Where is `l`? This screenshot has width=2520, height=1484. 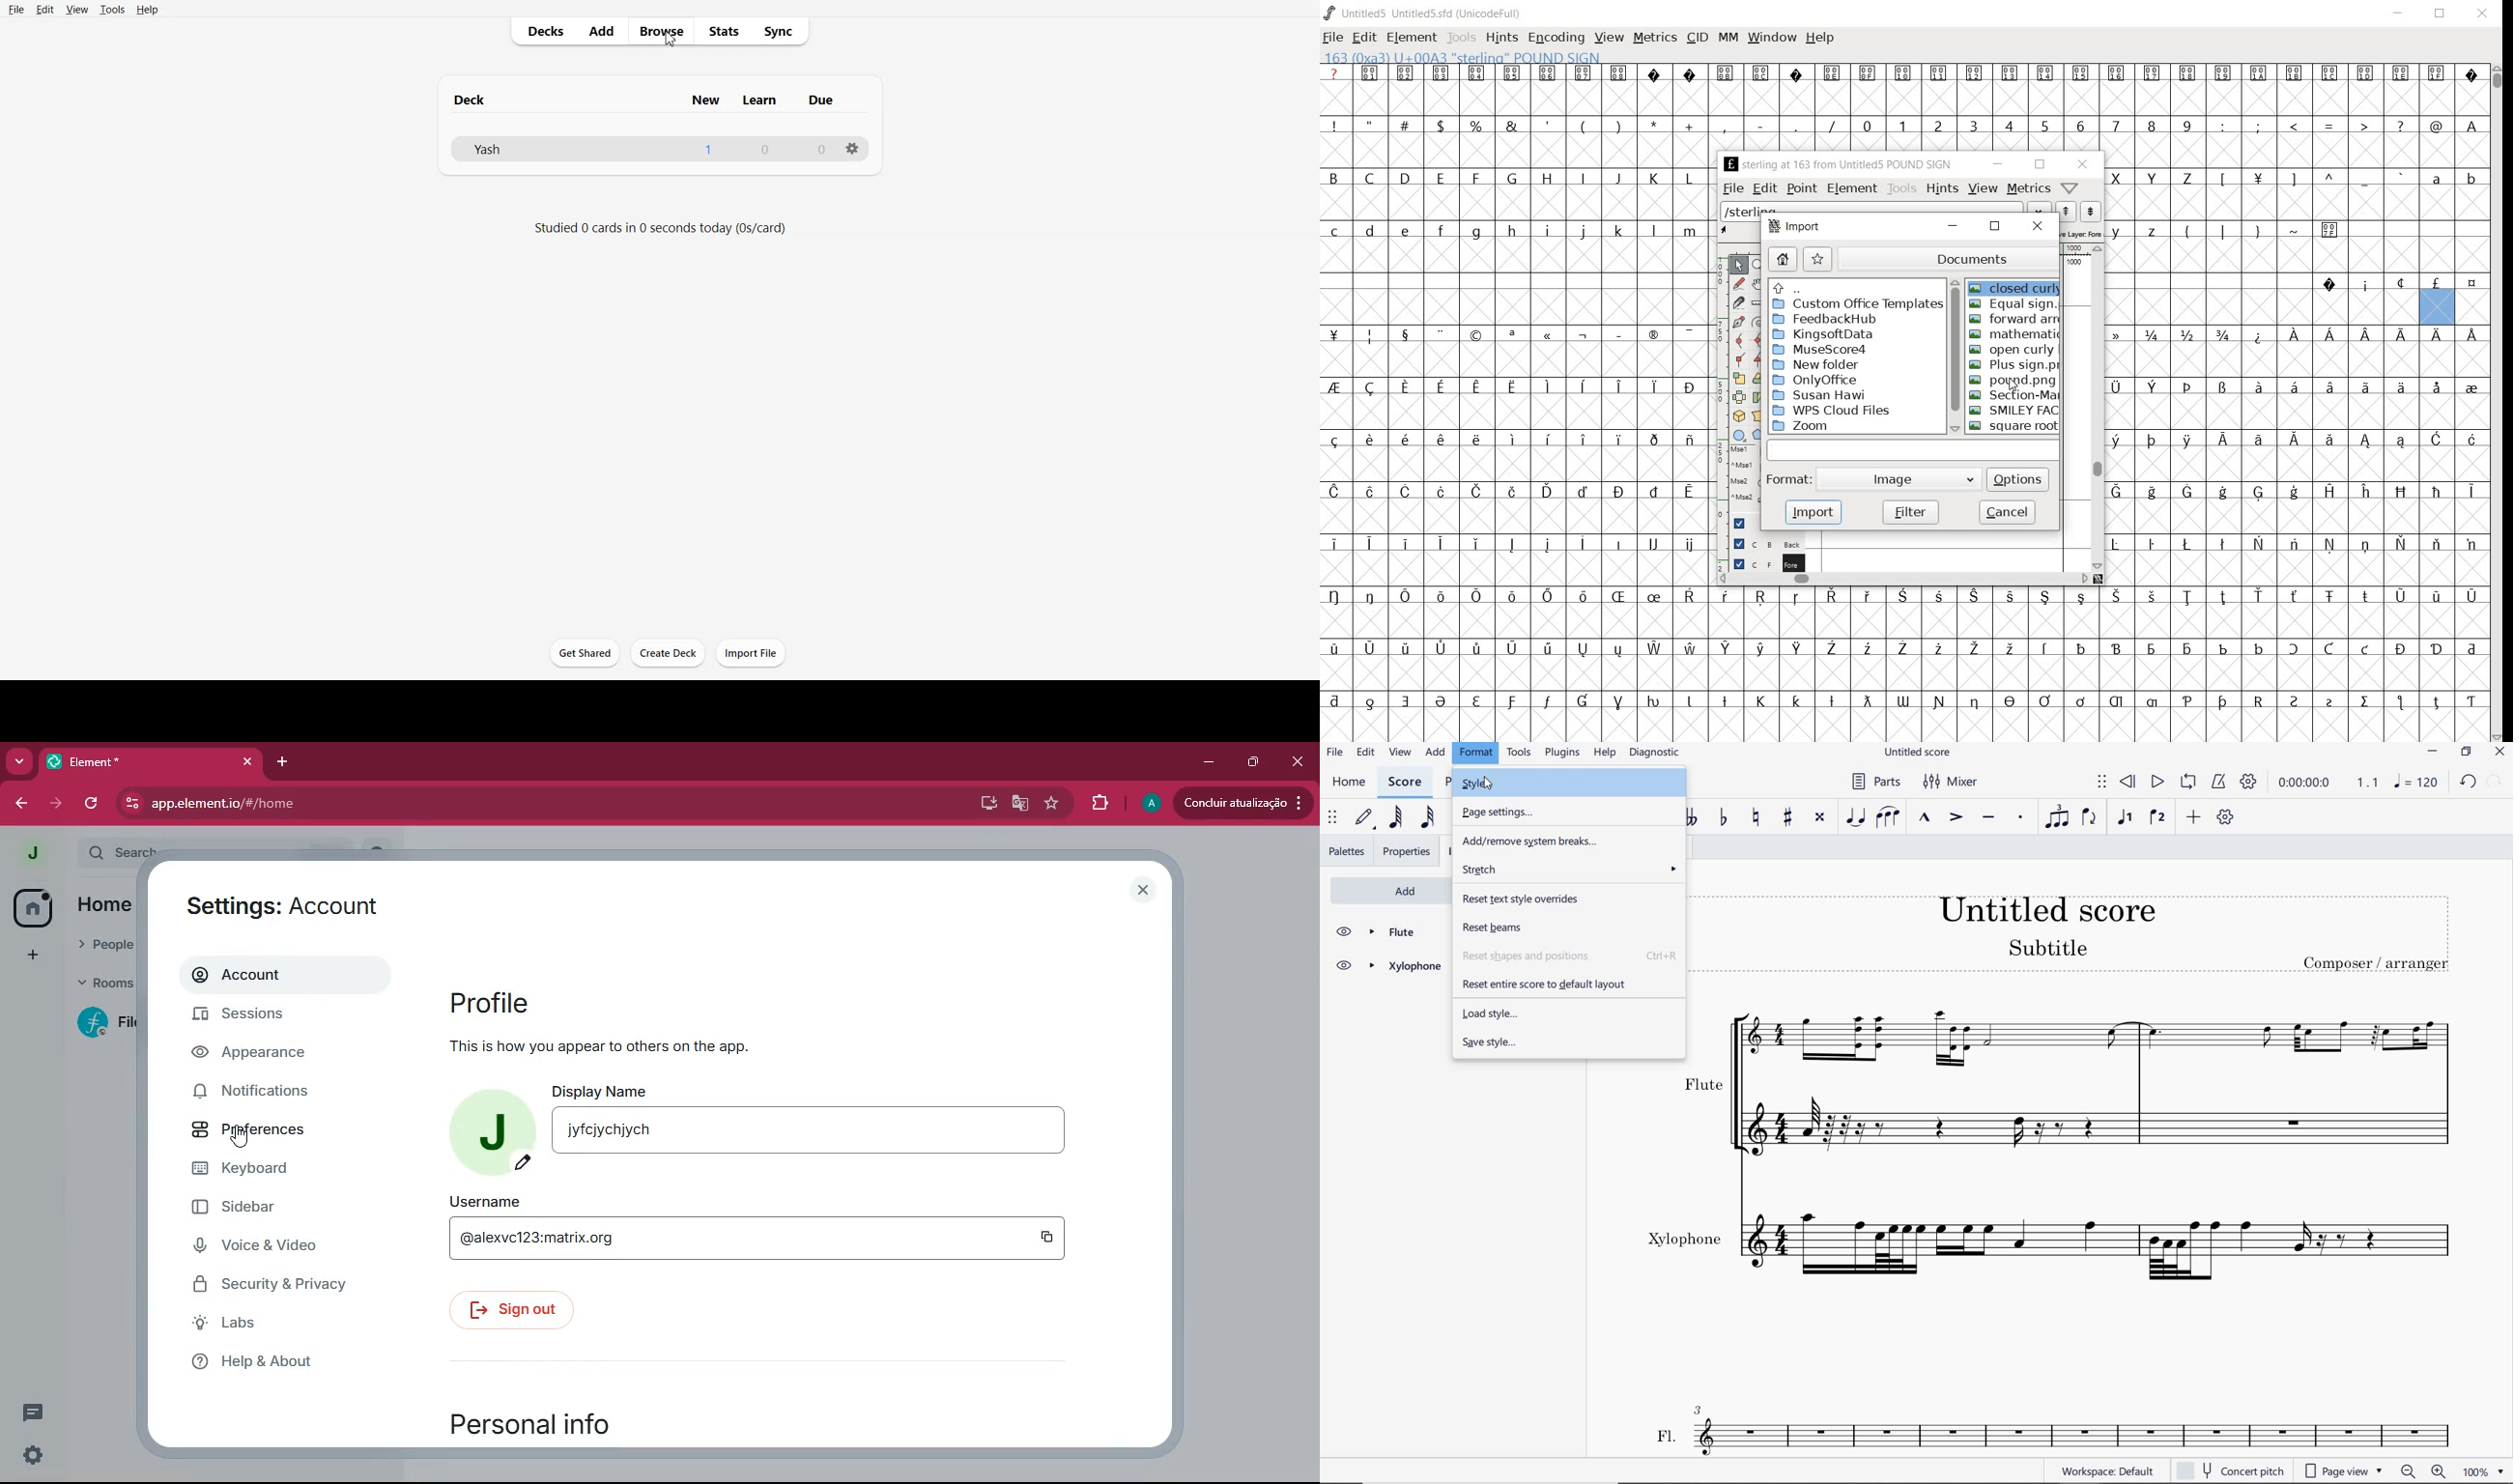
l is located at coordinates (1654, 230).